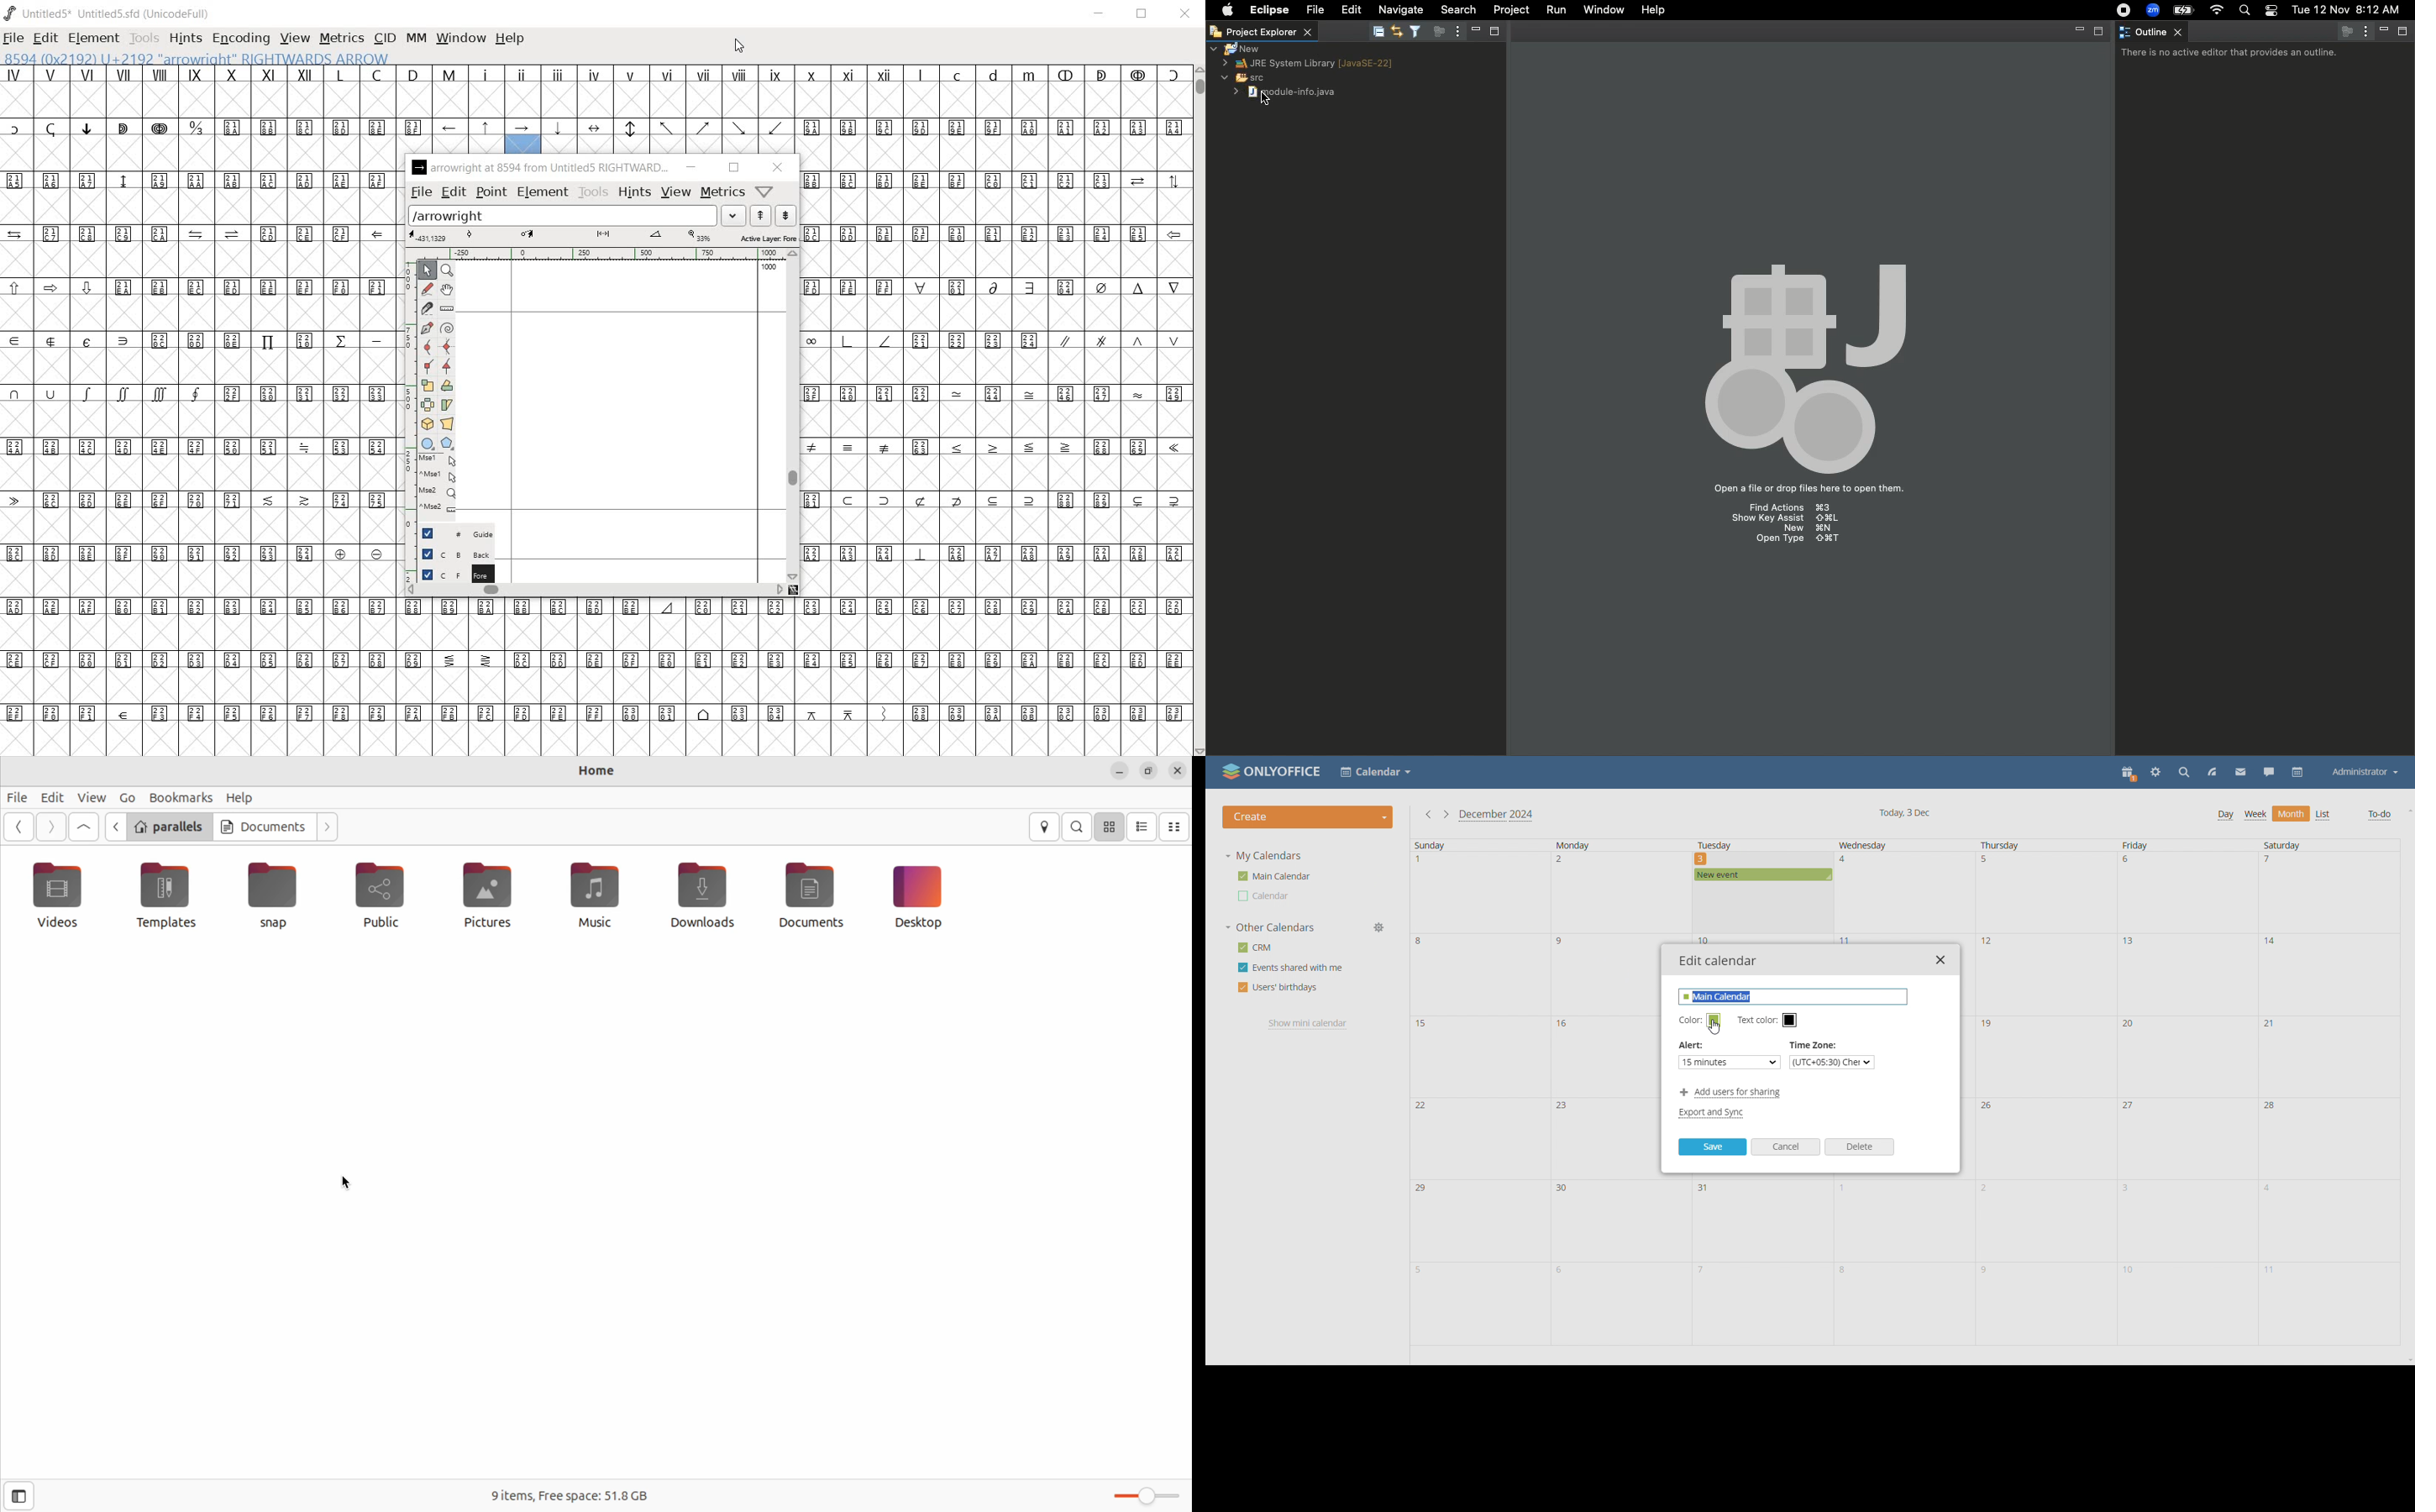 The width and height of the screenshot is (2436, 1512). What do you see at coordinates (1479, 1136) in the screenshot?
I see `date` at bounding box center [1479, 1136].